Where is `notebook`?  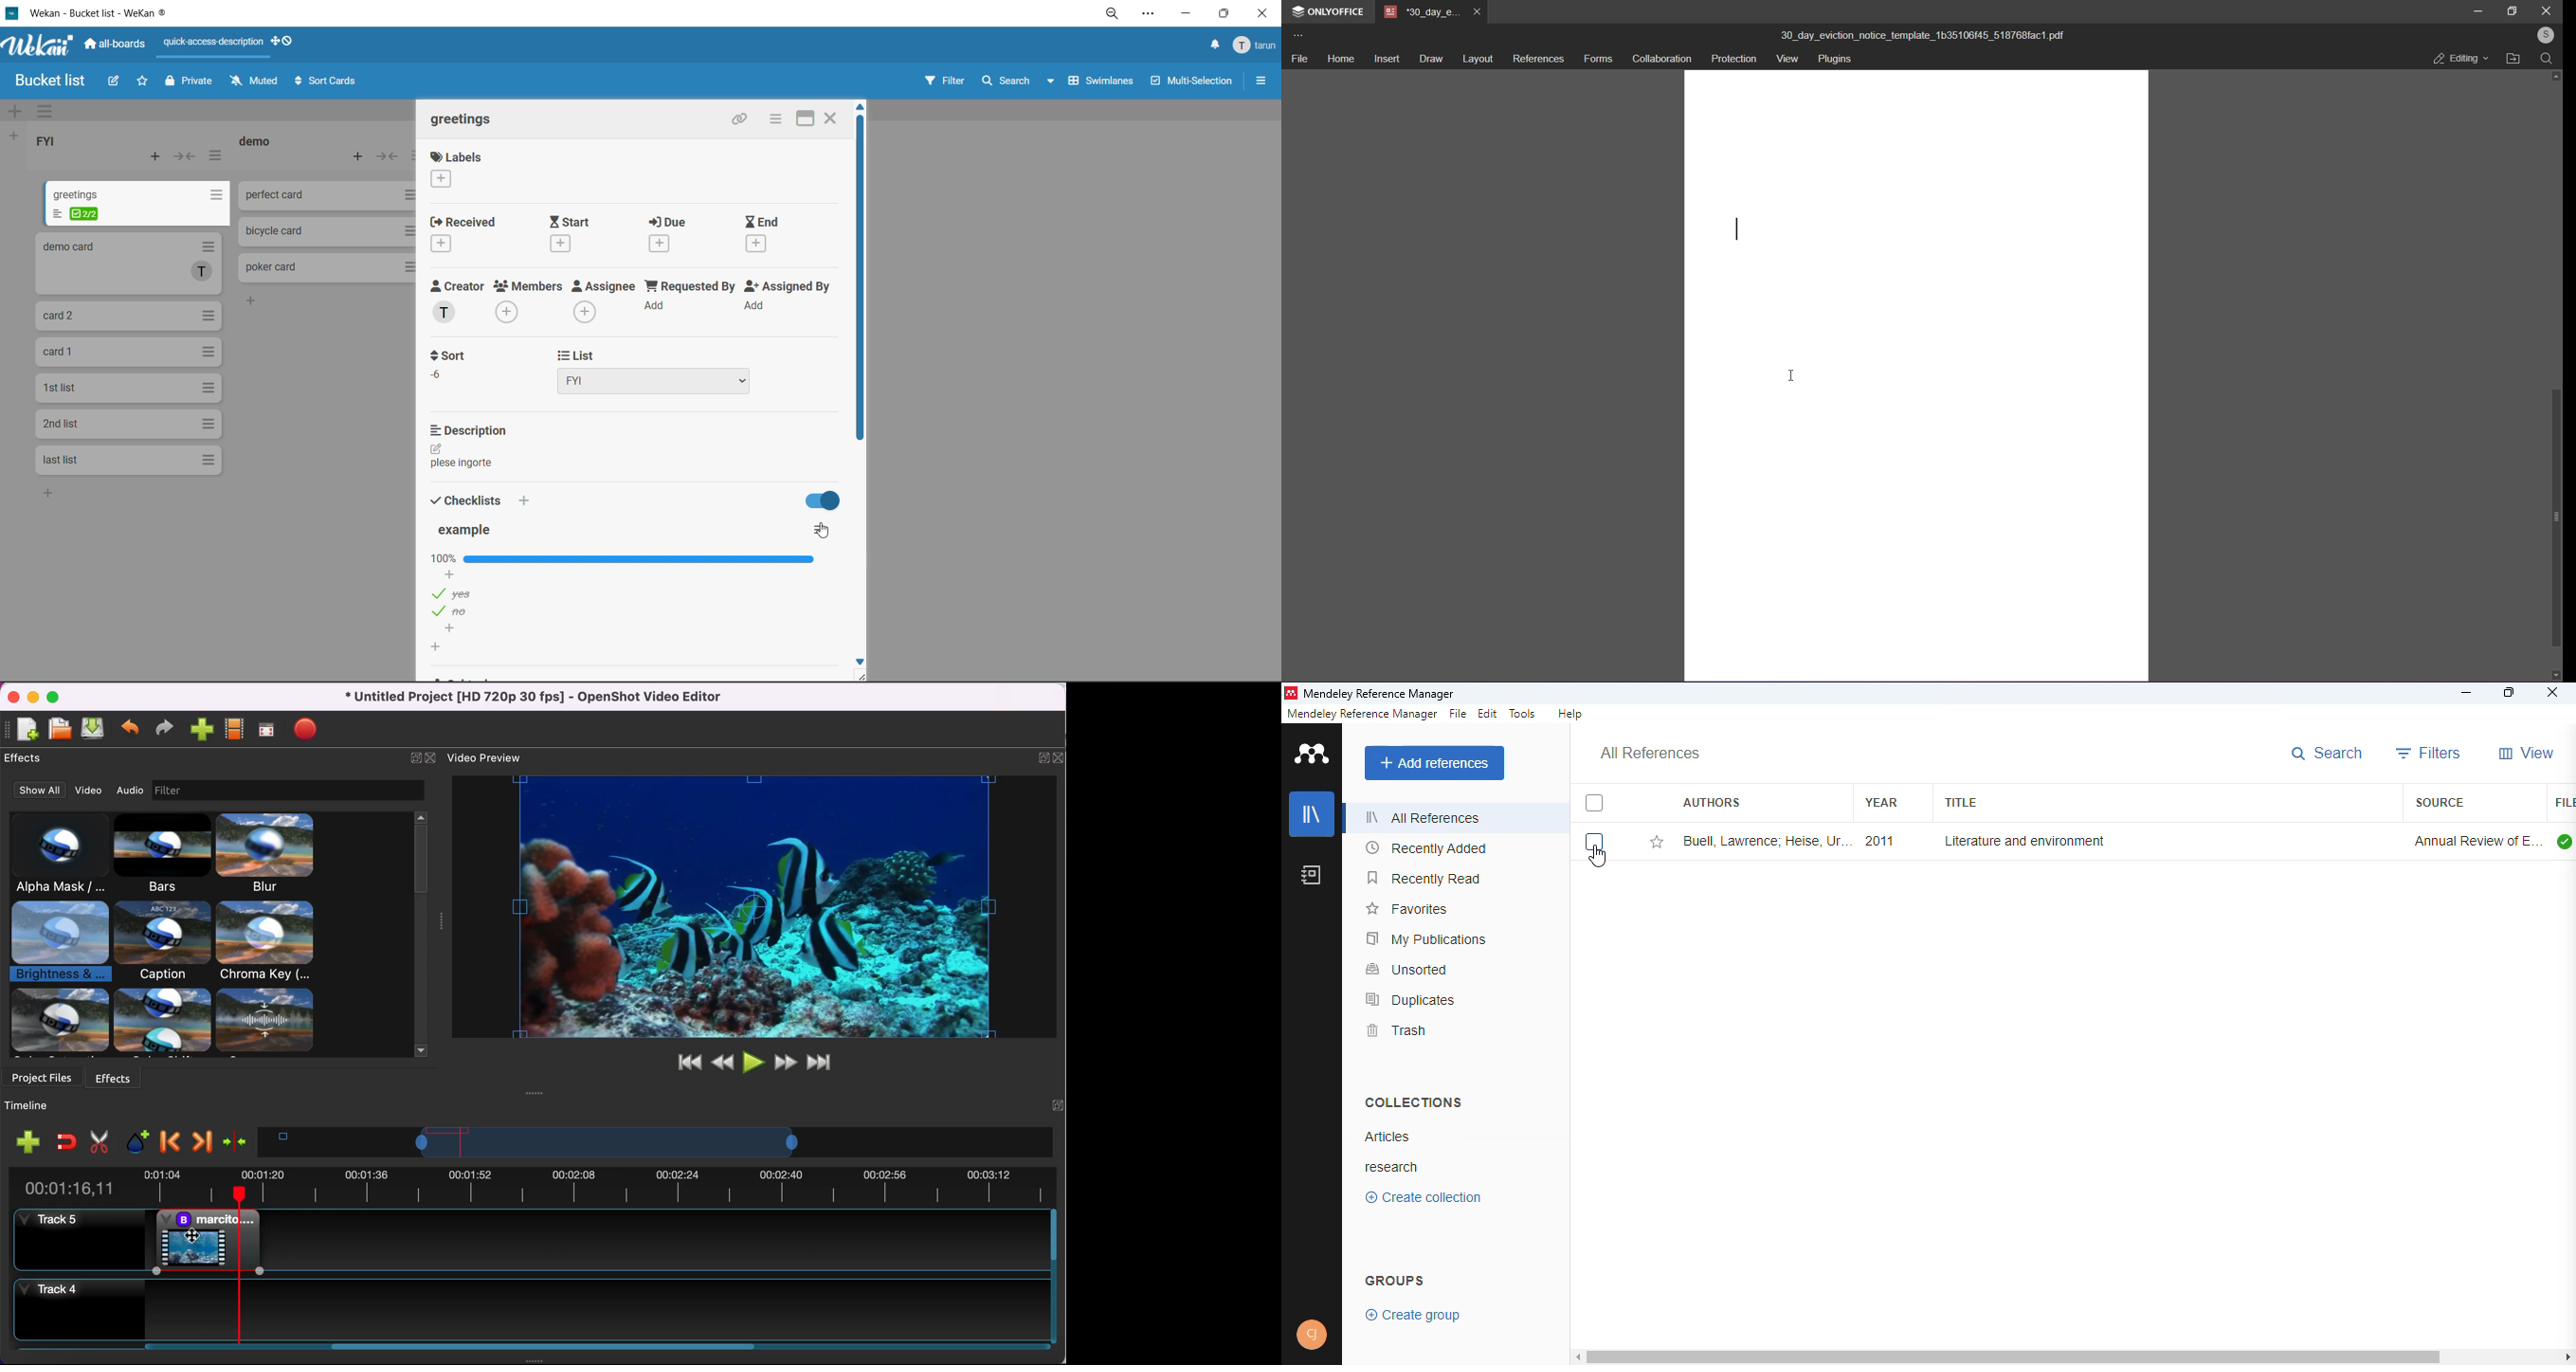
notebook is located at coordinates (1311, 875).